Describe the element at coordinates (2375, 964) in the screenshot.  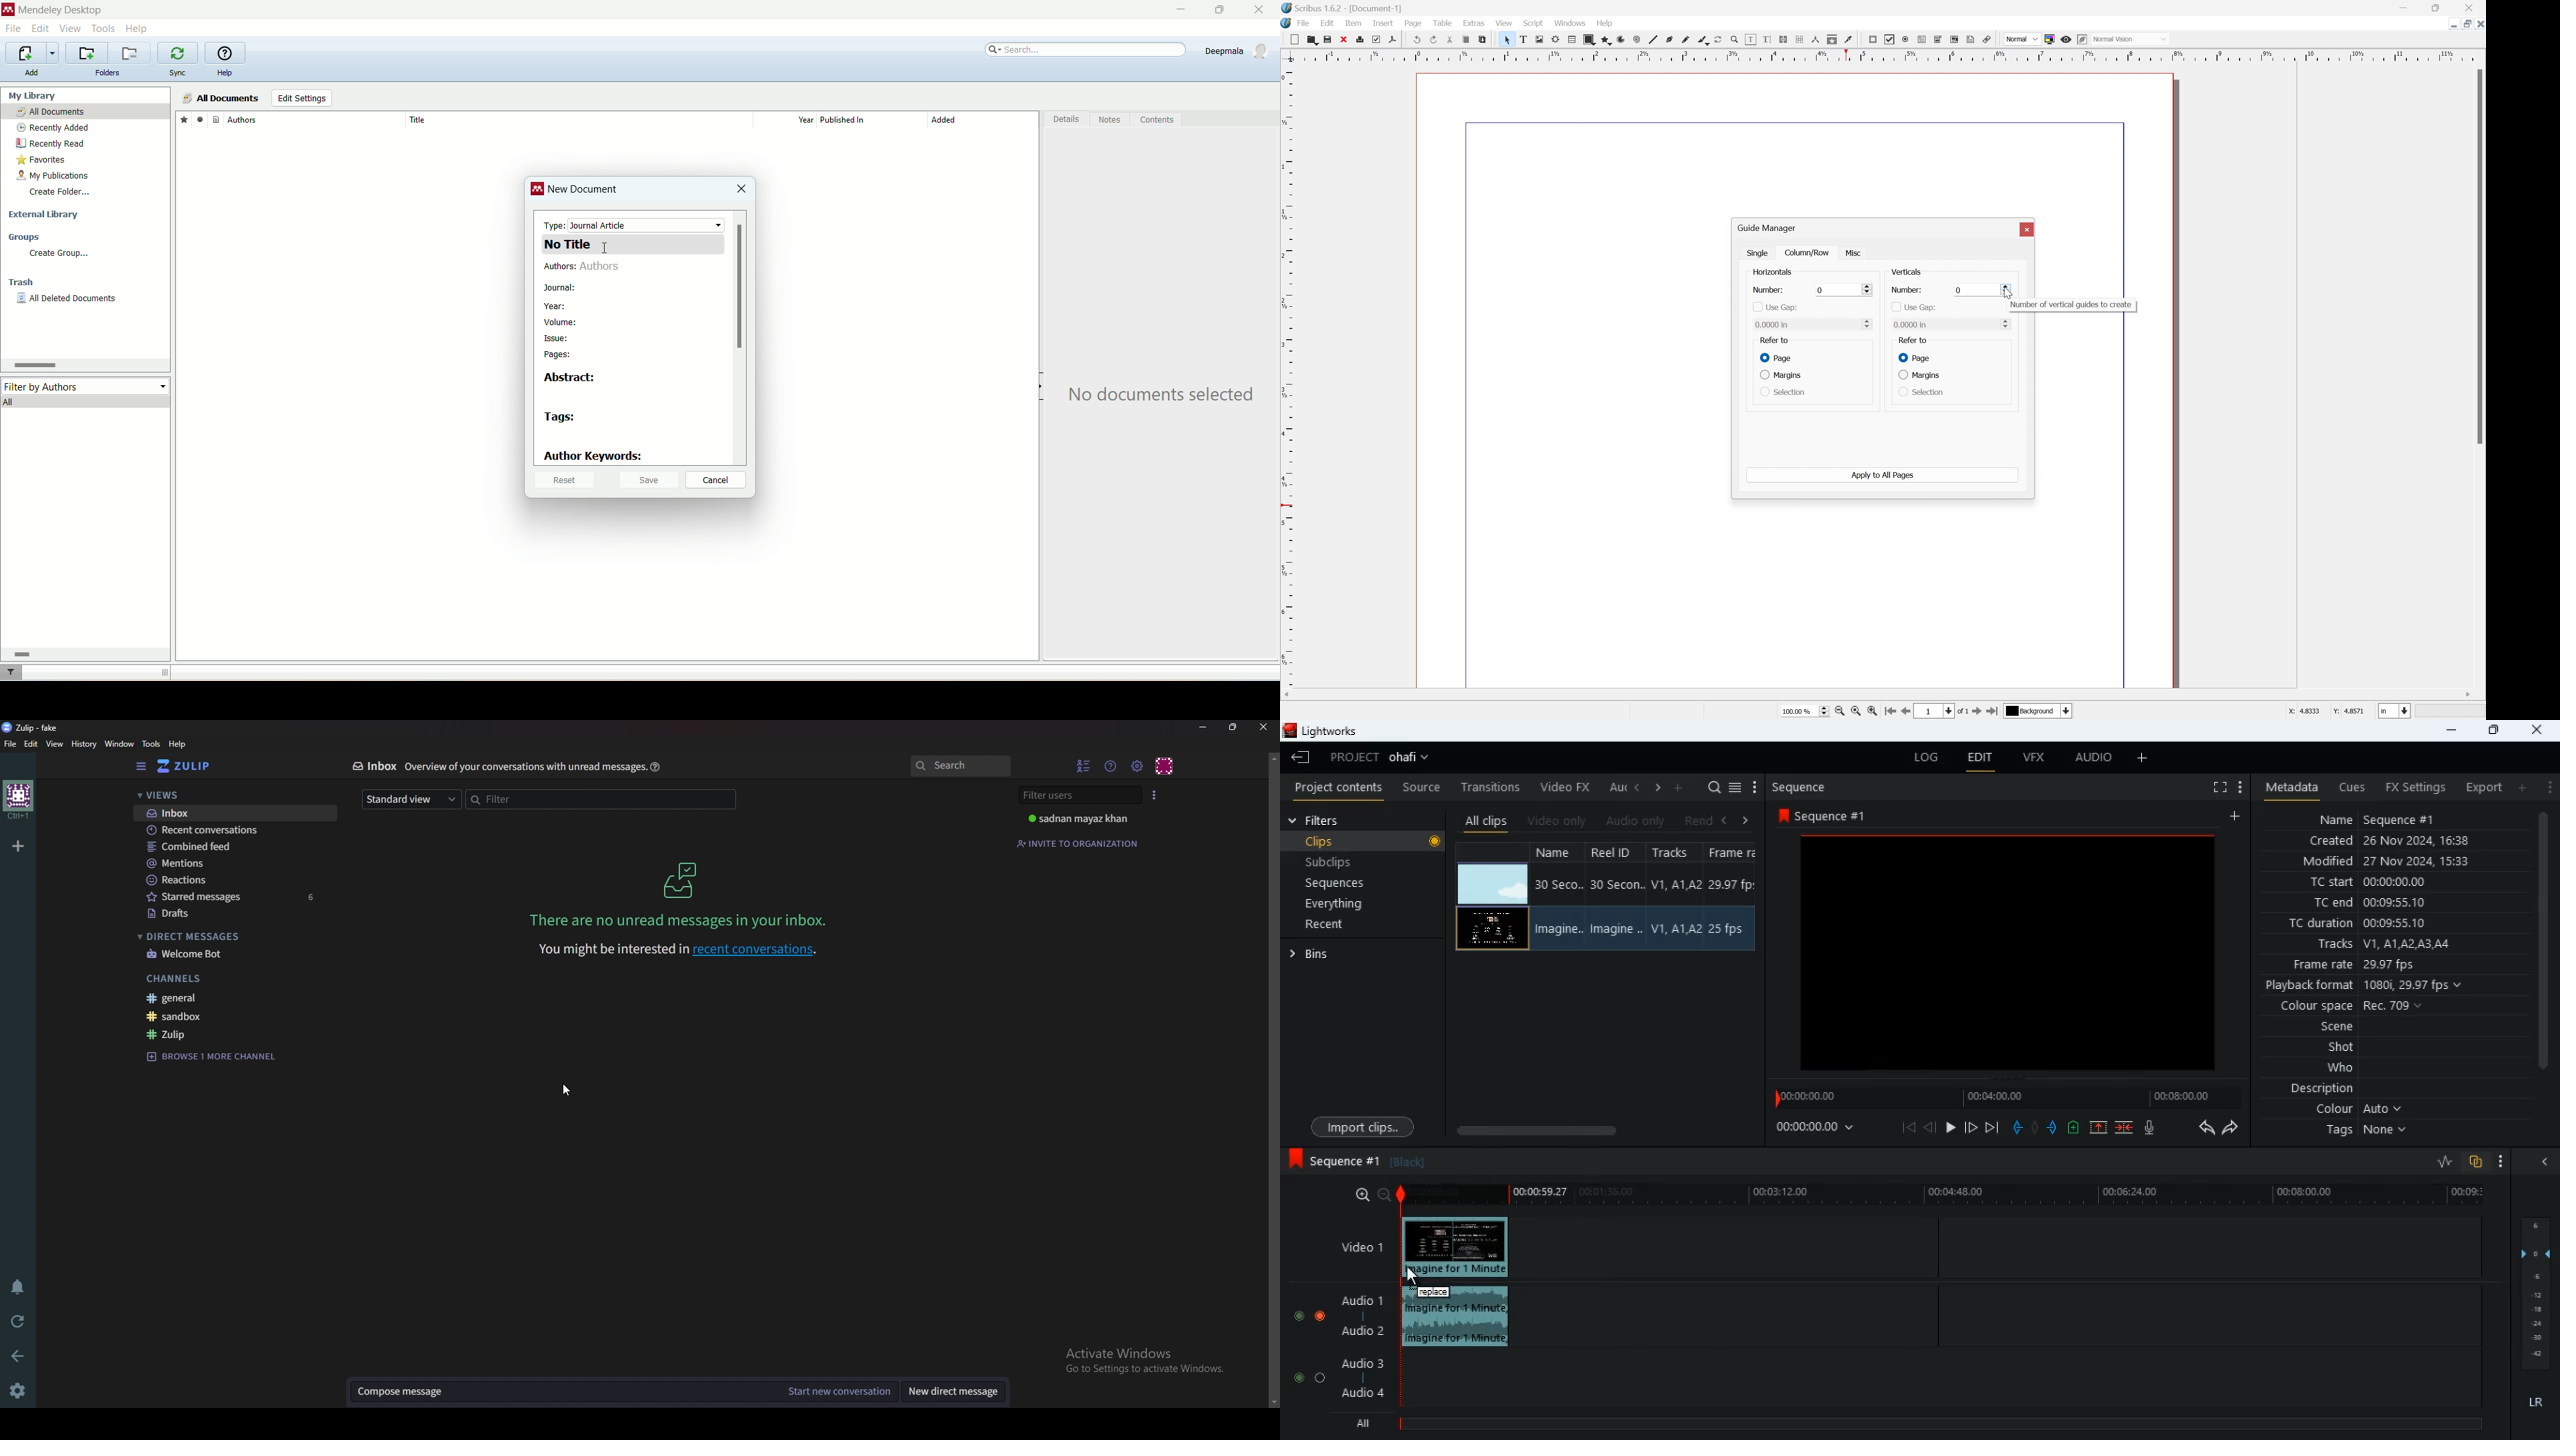
I see `frame rate` at that location.